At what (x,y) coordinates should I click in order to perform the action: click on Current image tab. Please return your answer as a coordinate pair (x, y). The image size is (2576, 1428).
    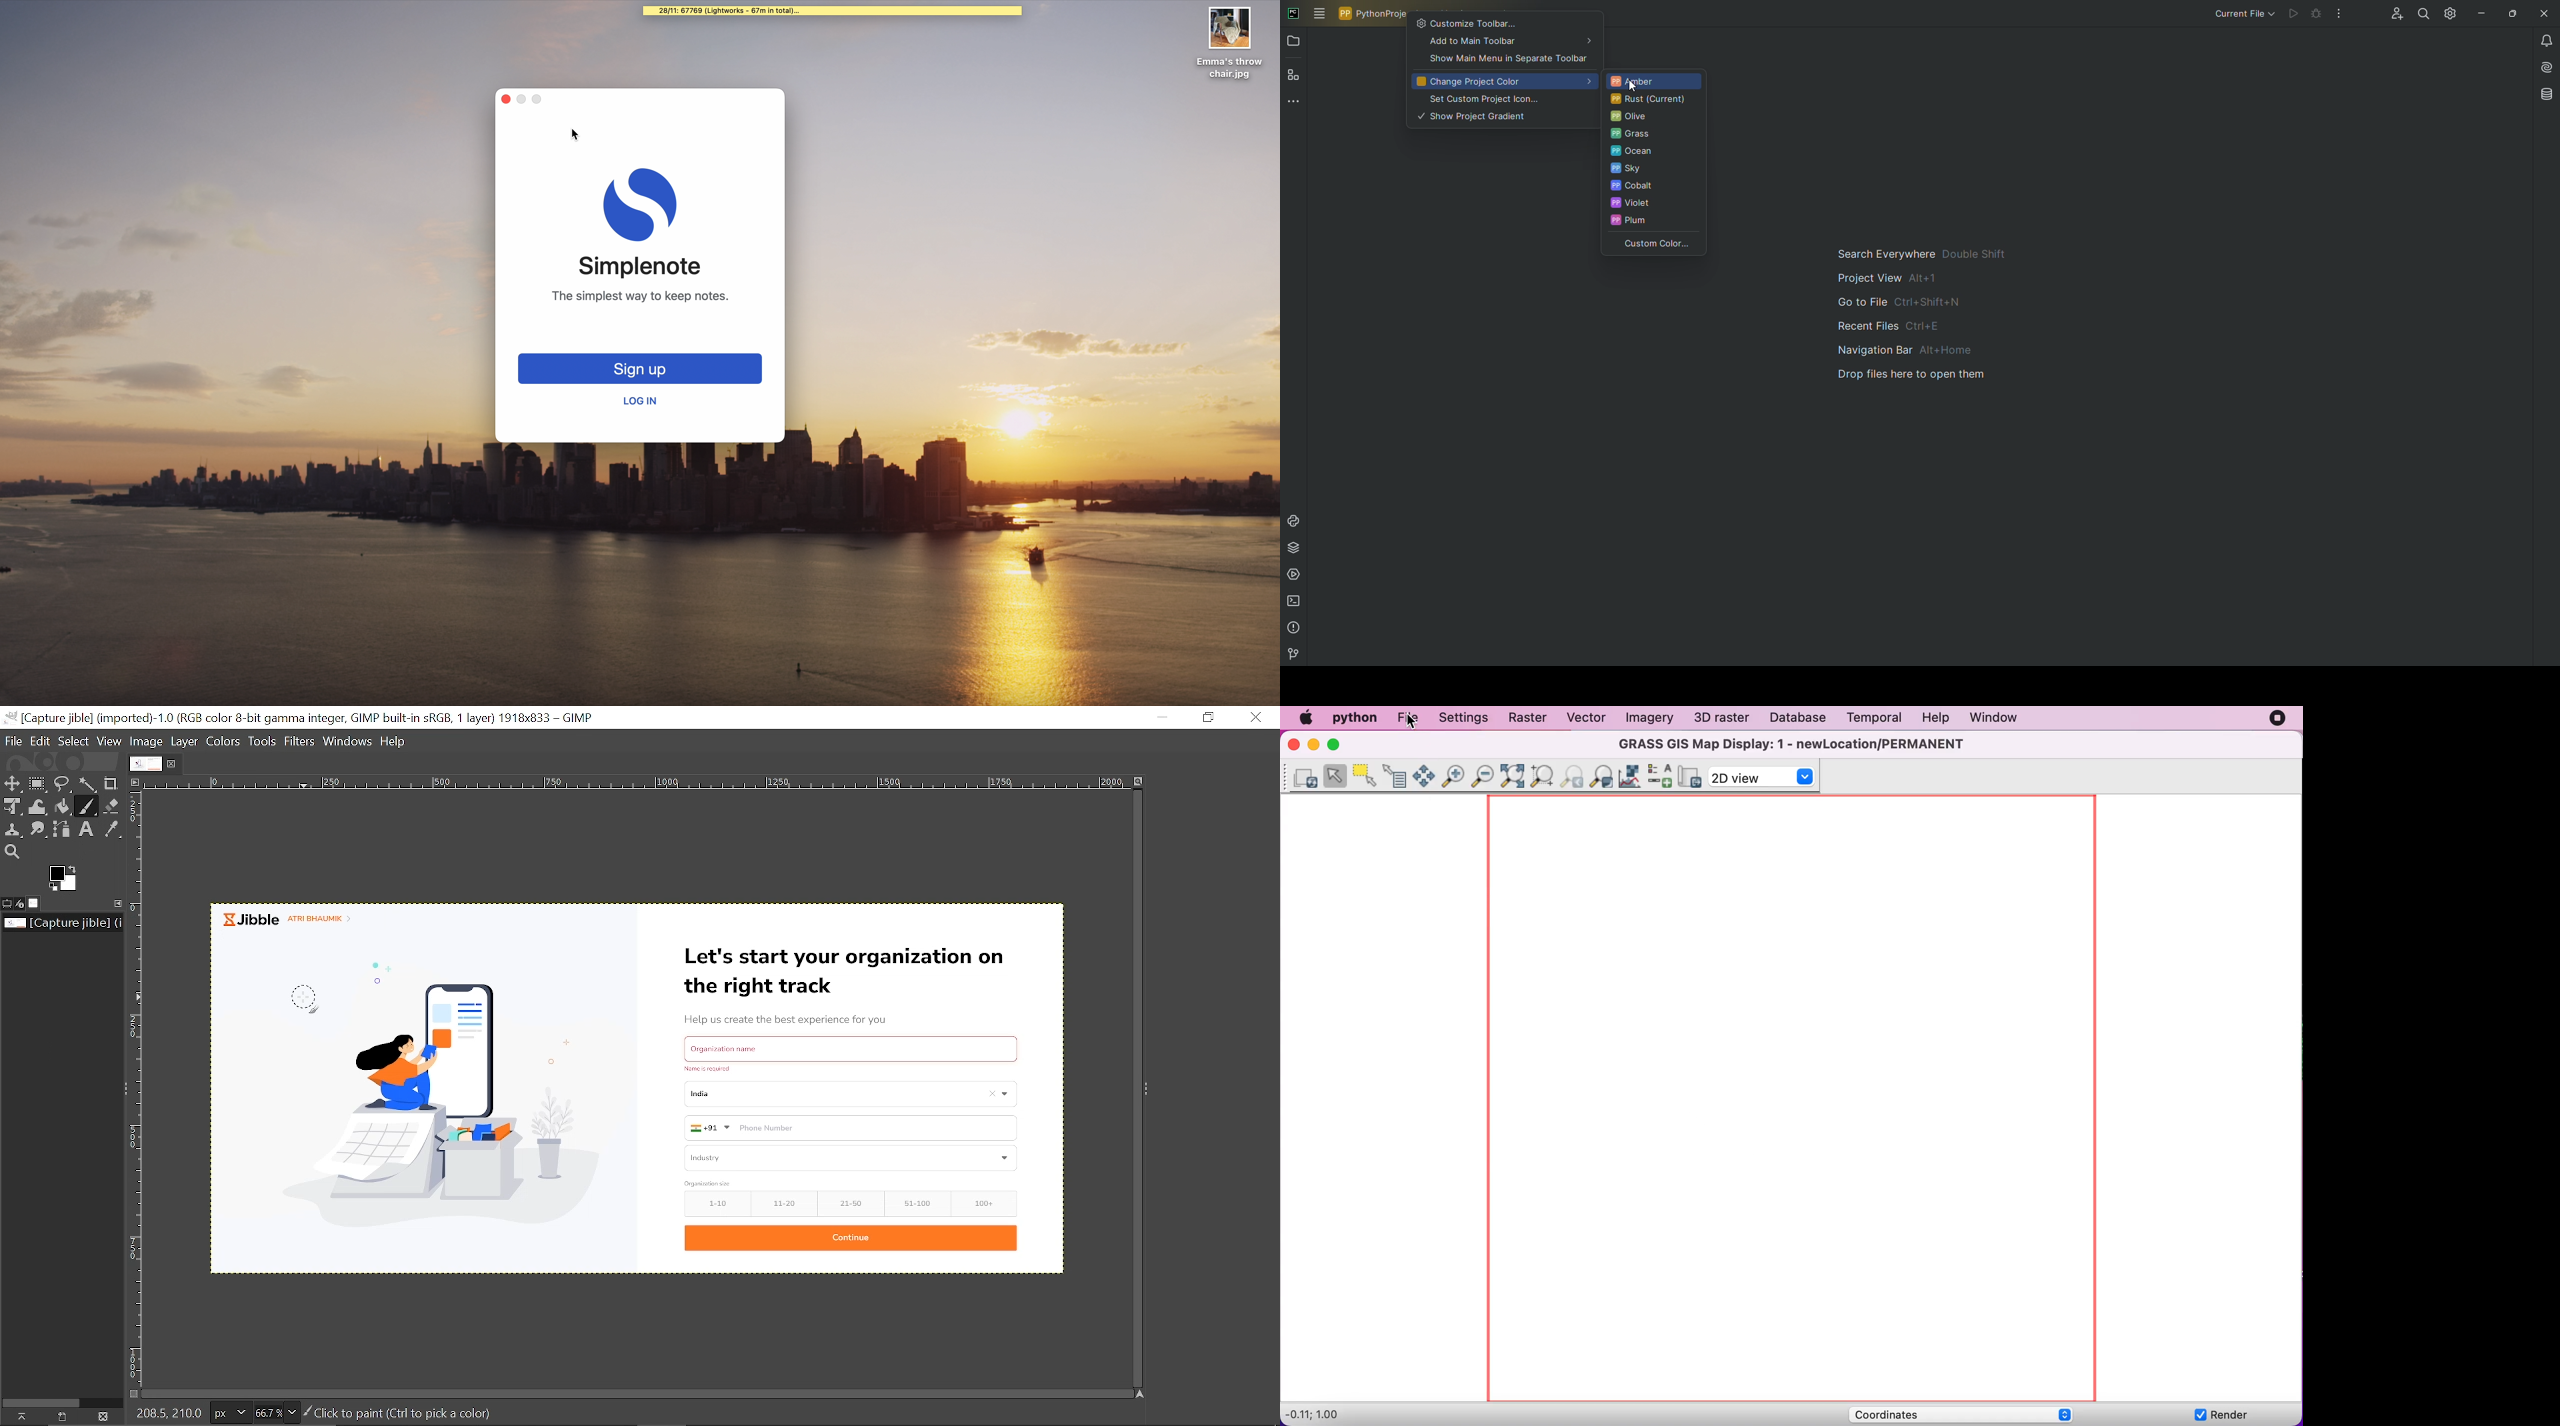
    Looking at the image, I should click on (146, 764).